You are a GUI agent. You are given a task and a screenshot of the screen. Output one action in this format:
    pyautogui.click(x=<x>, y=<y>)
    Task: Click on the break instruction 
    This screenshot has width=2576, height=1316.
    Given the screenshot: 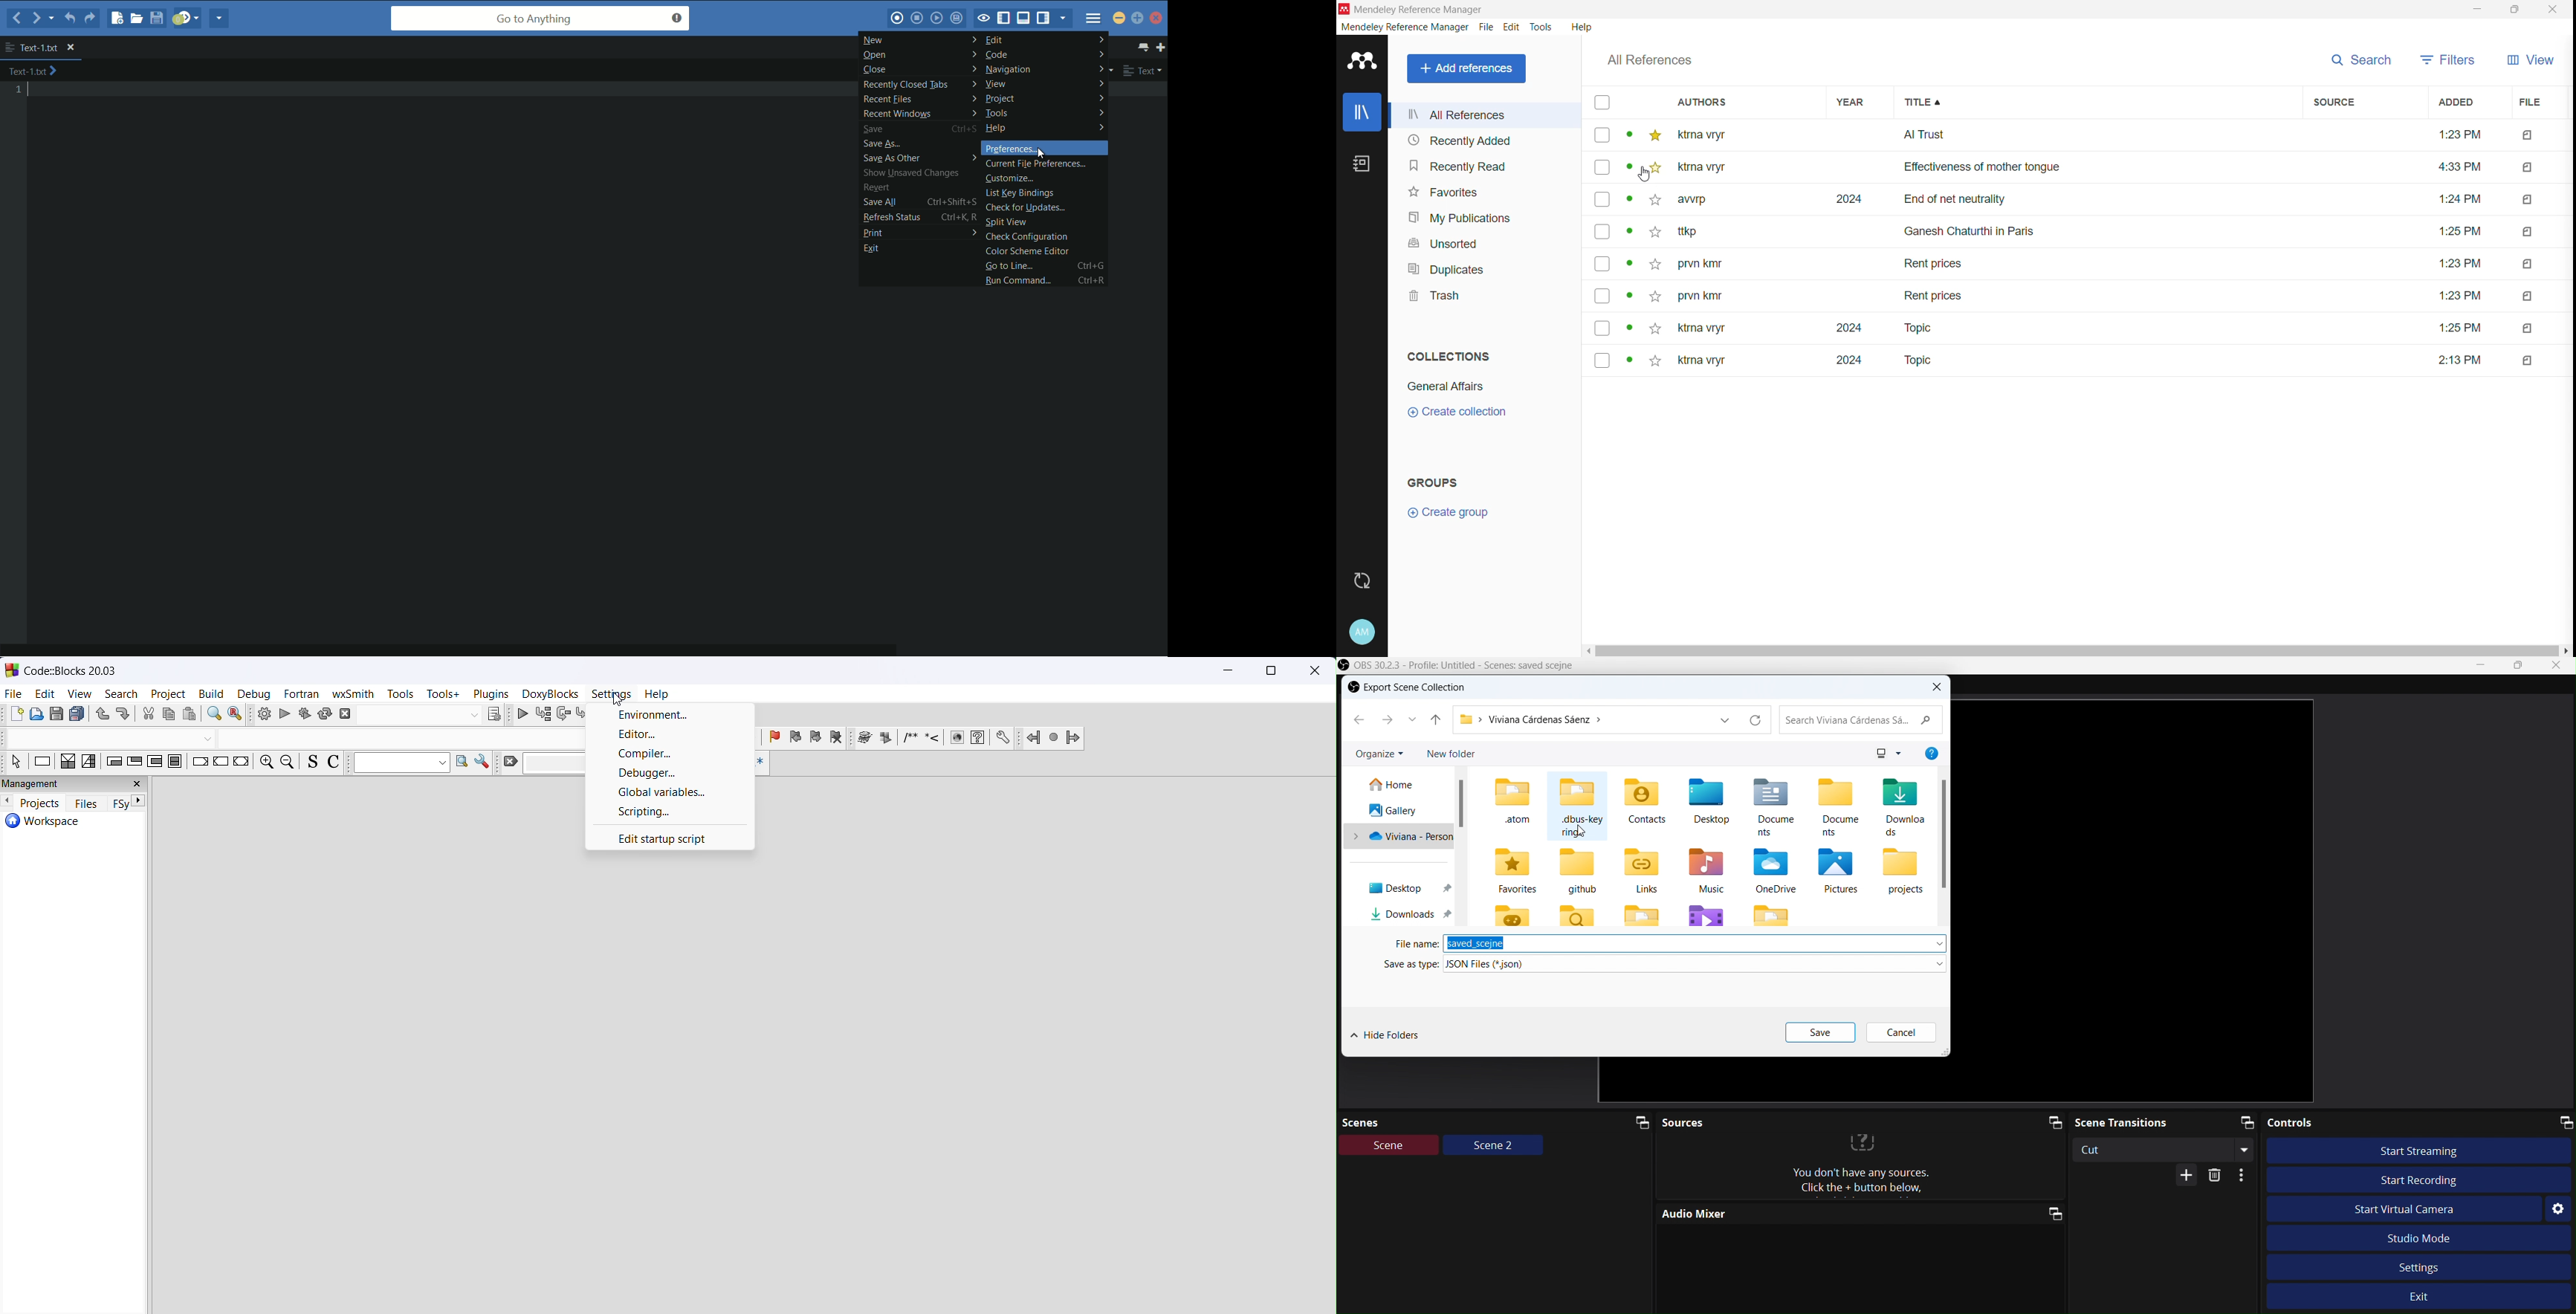 What is the action you would take?
    pyautogui.click(x=200, y=763)
    